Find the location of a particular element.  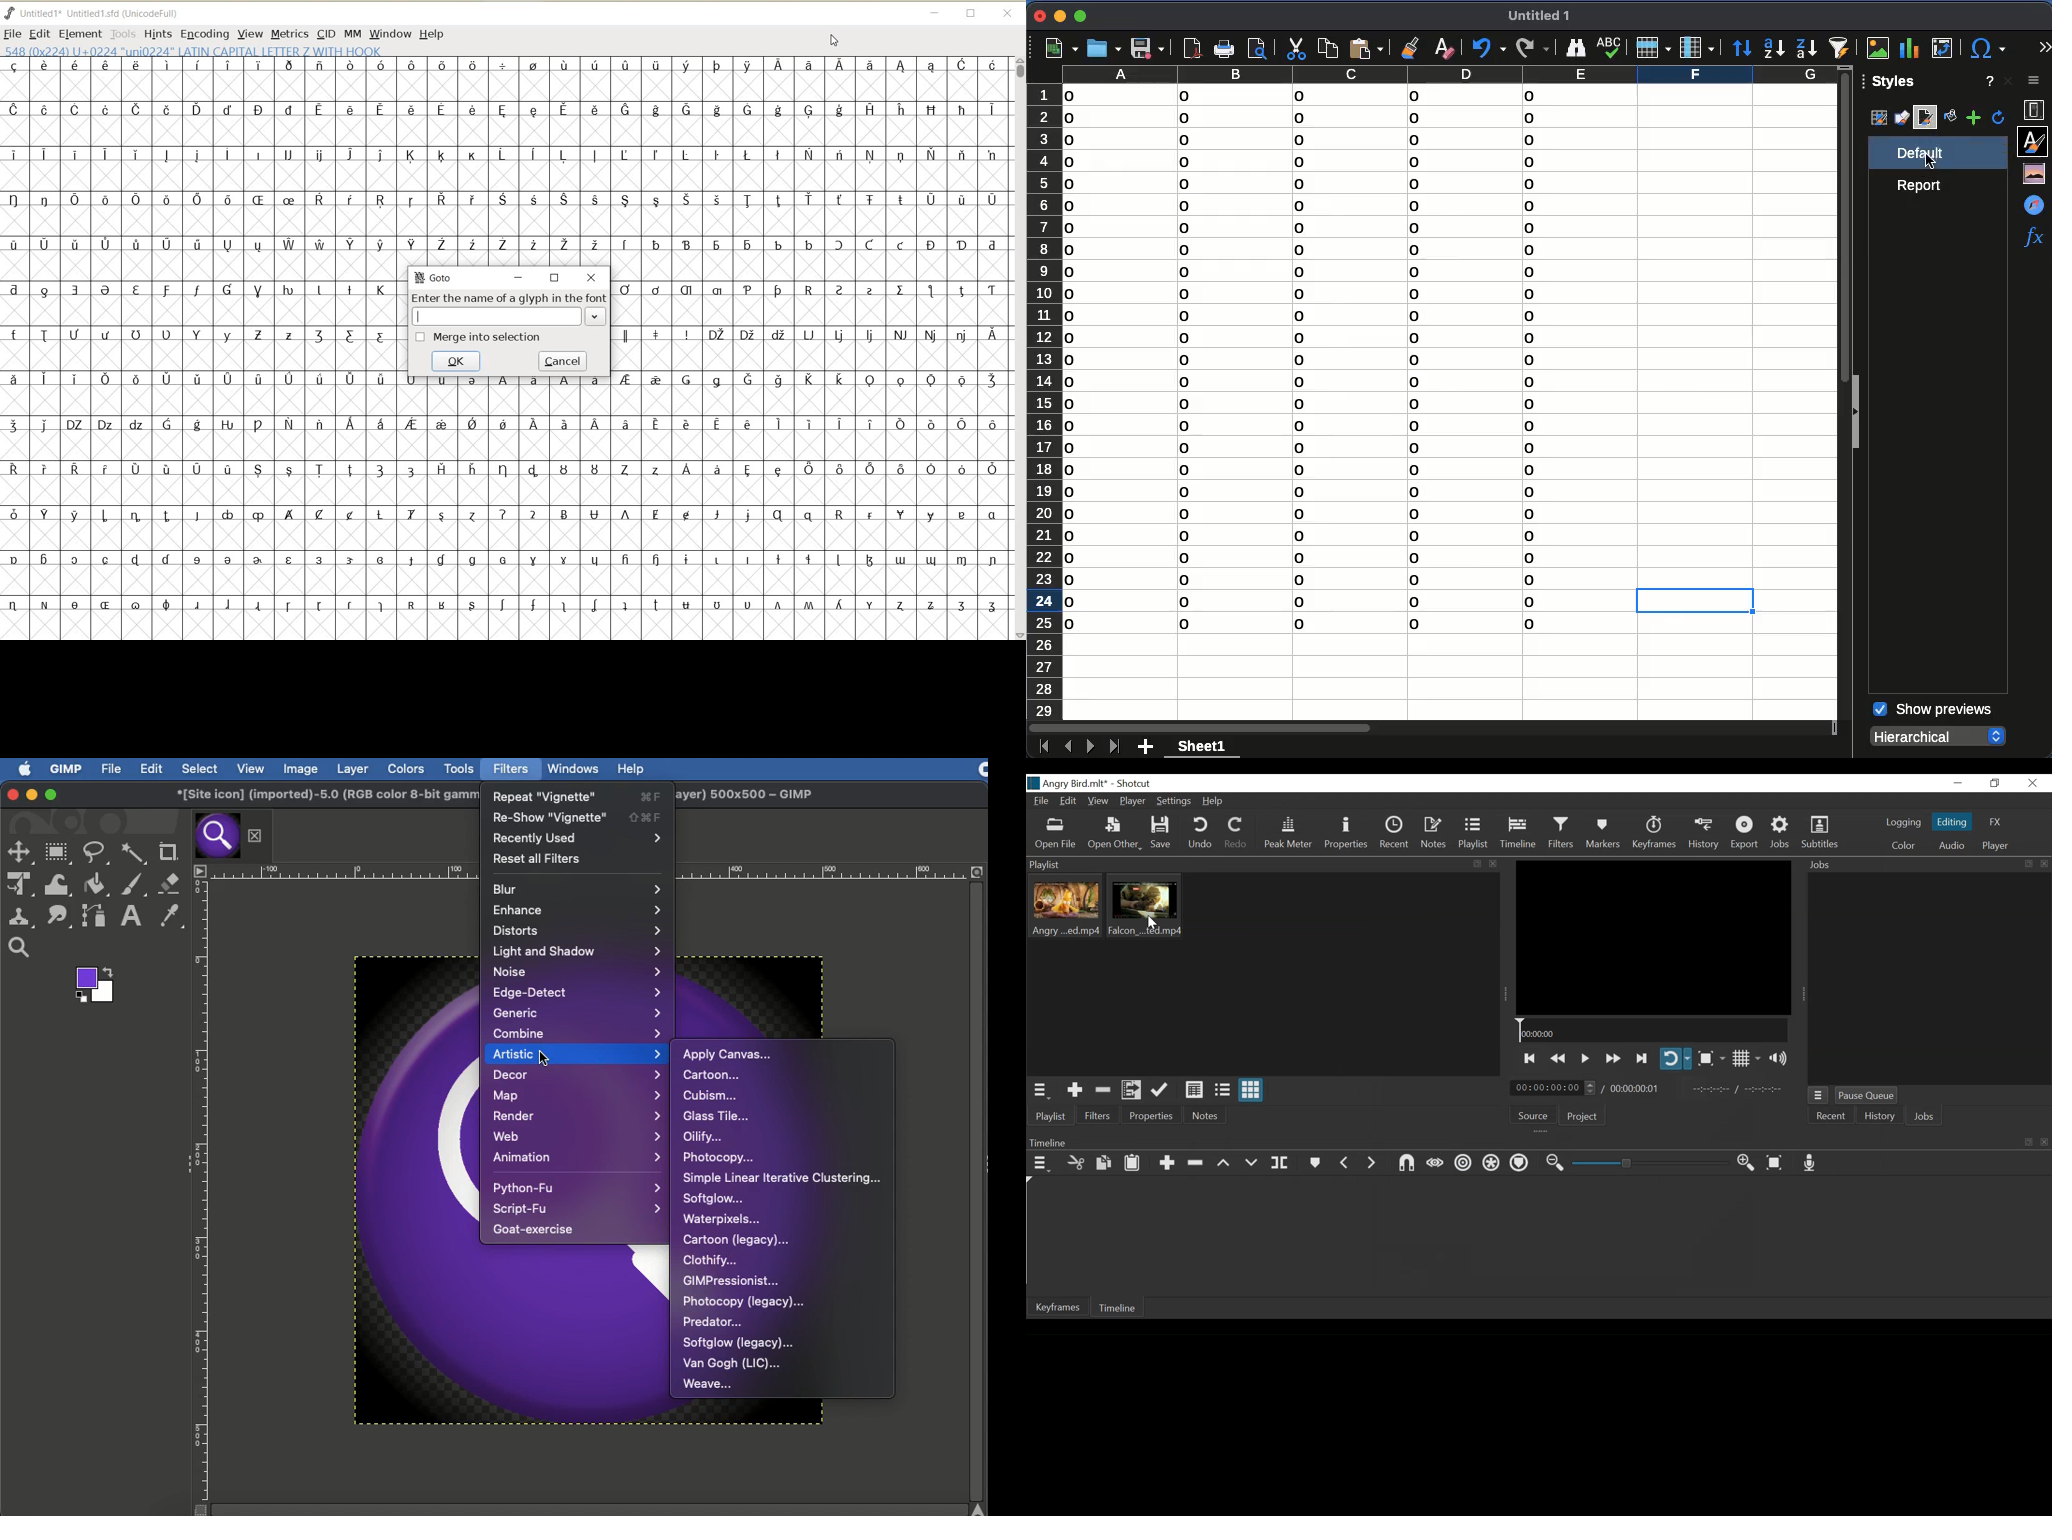

Recording is located at coordinates (983, 770).